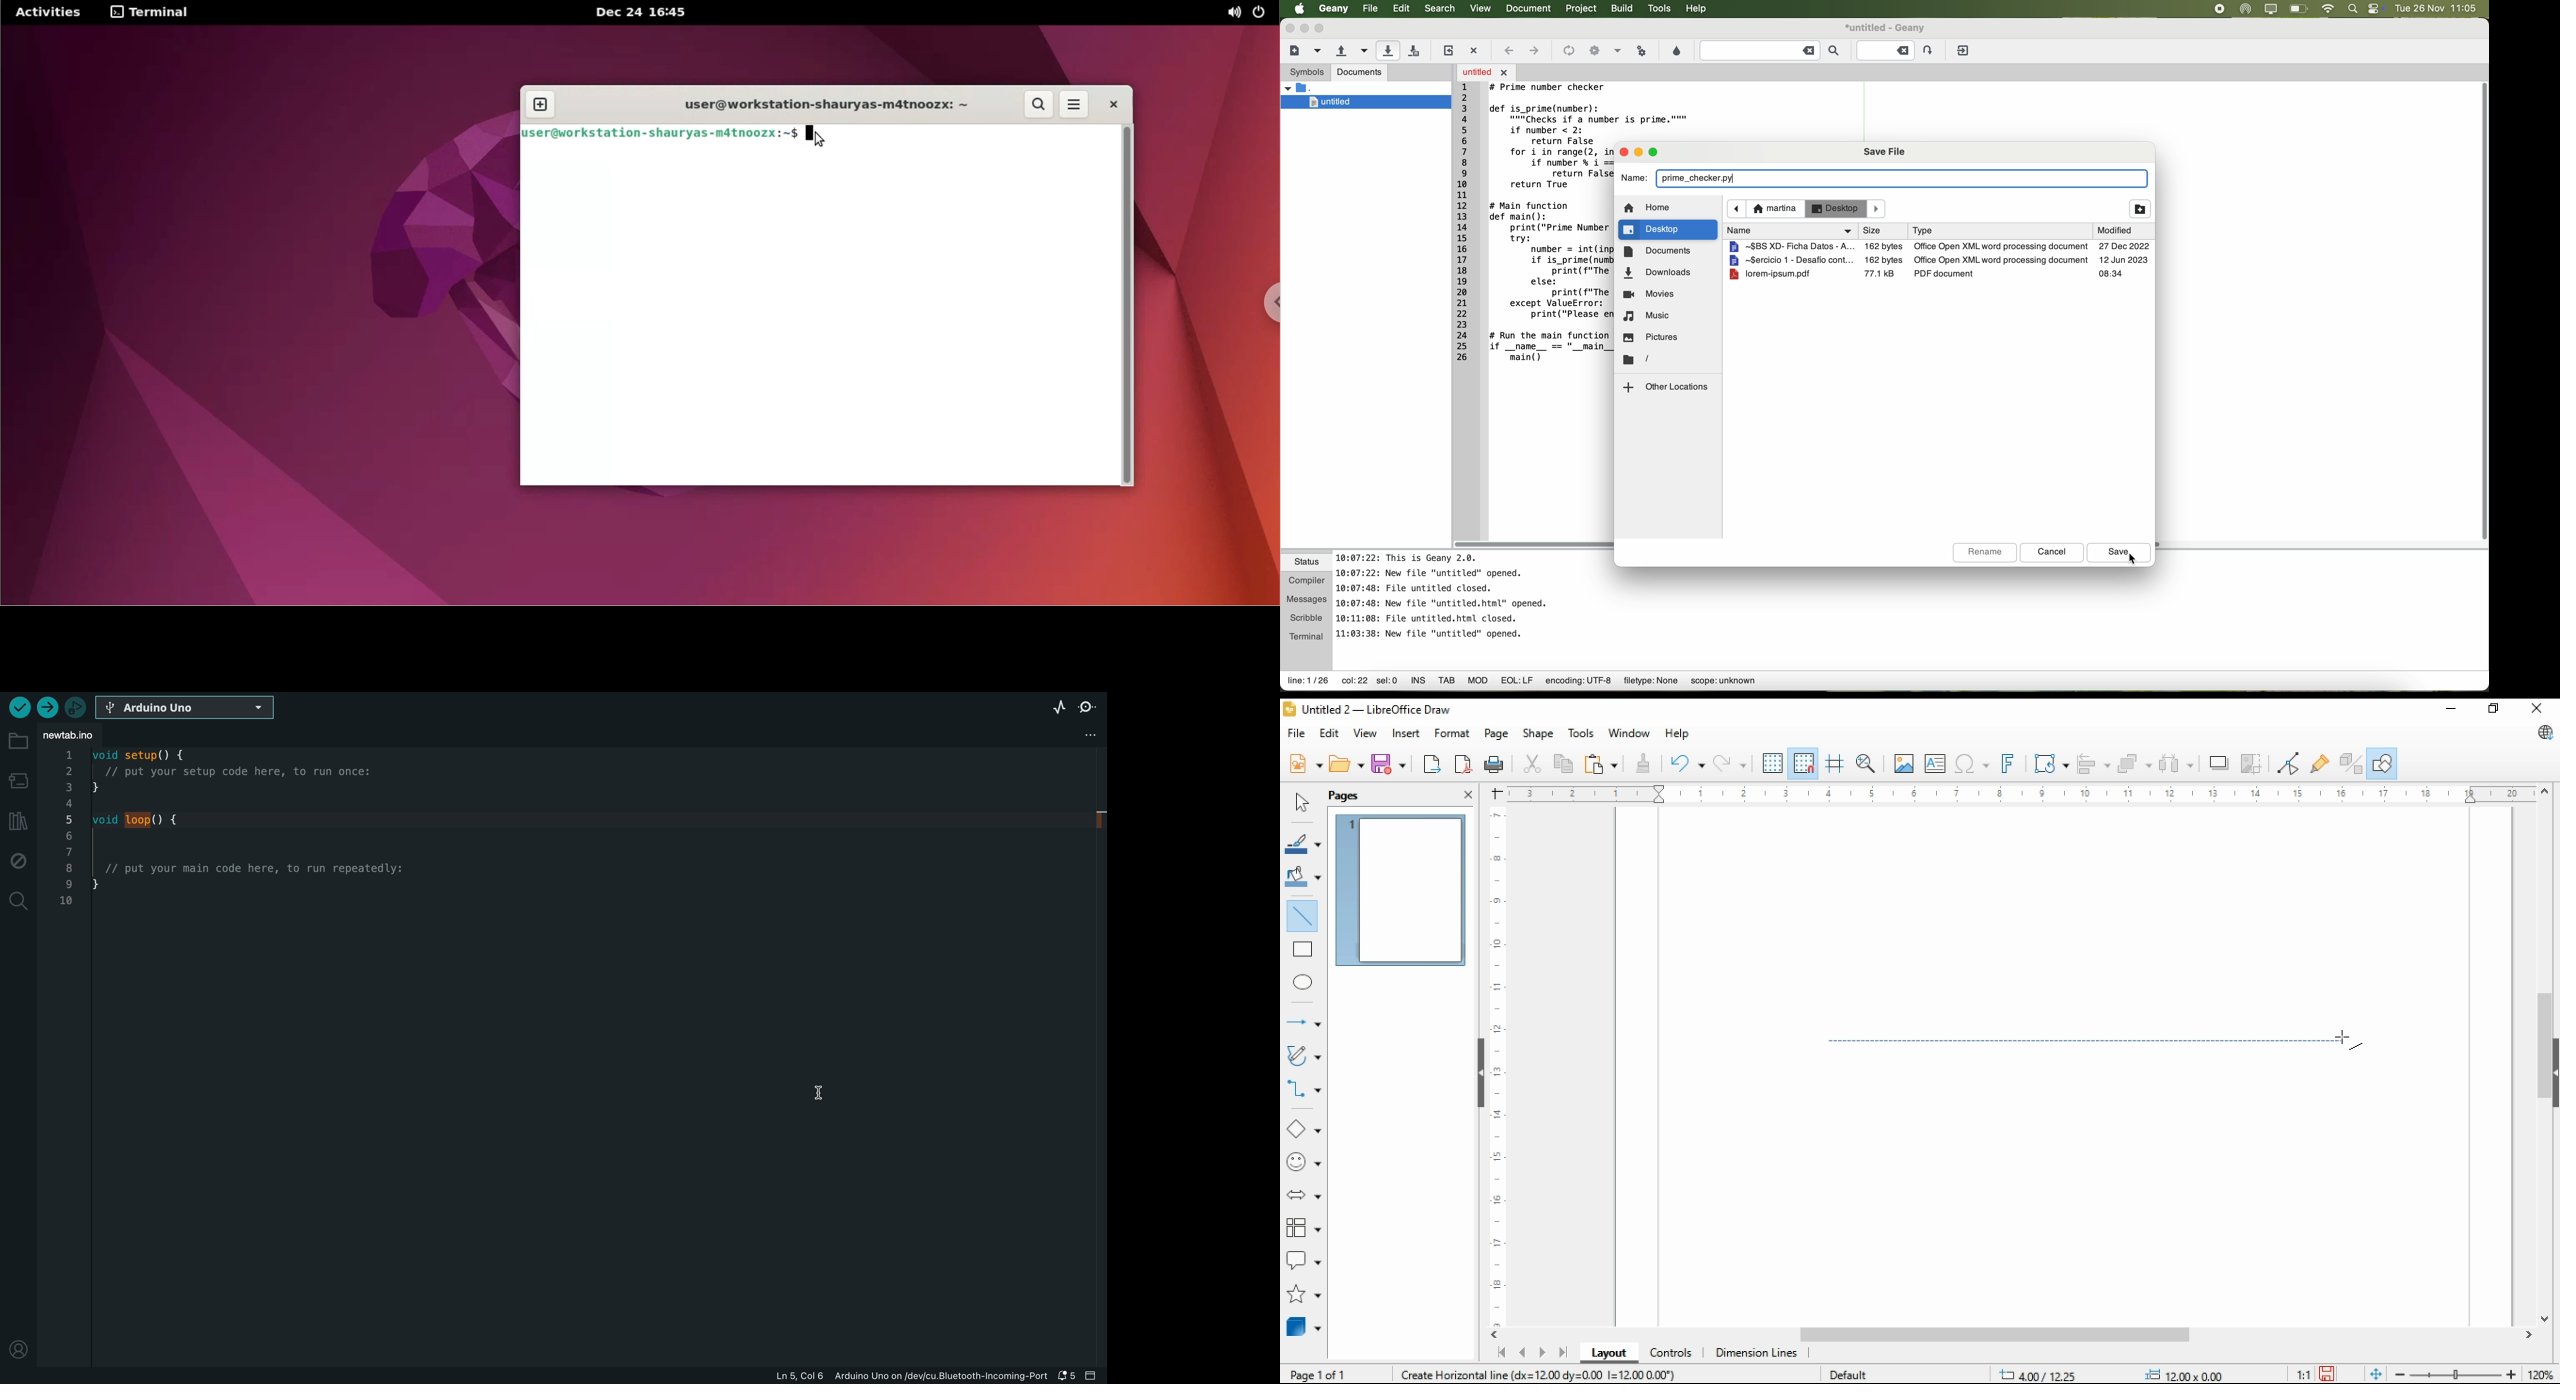 Image resolution: width=2576 pixels, height=1400 pixels. Describe the element at coordinates (1935, 763) in the screenshot. I see `insert text box` at that location.